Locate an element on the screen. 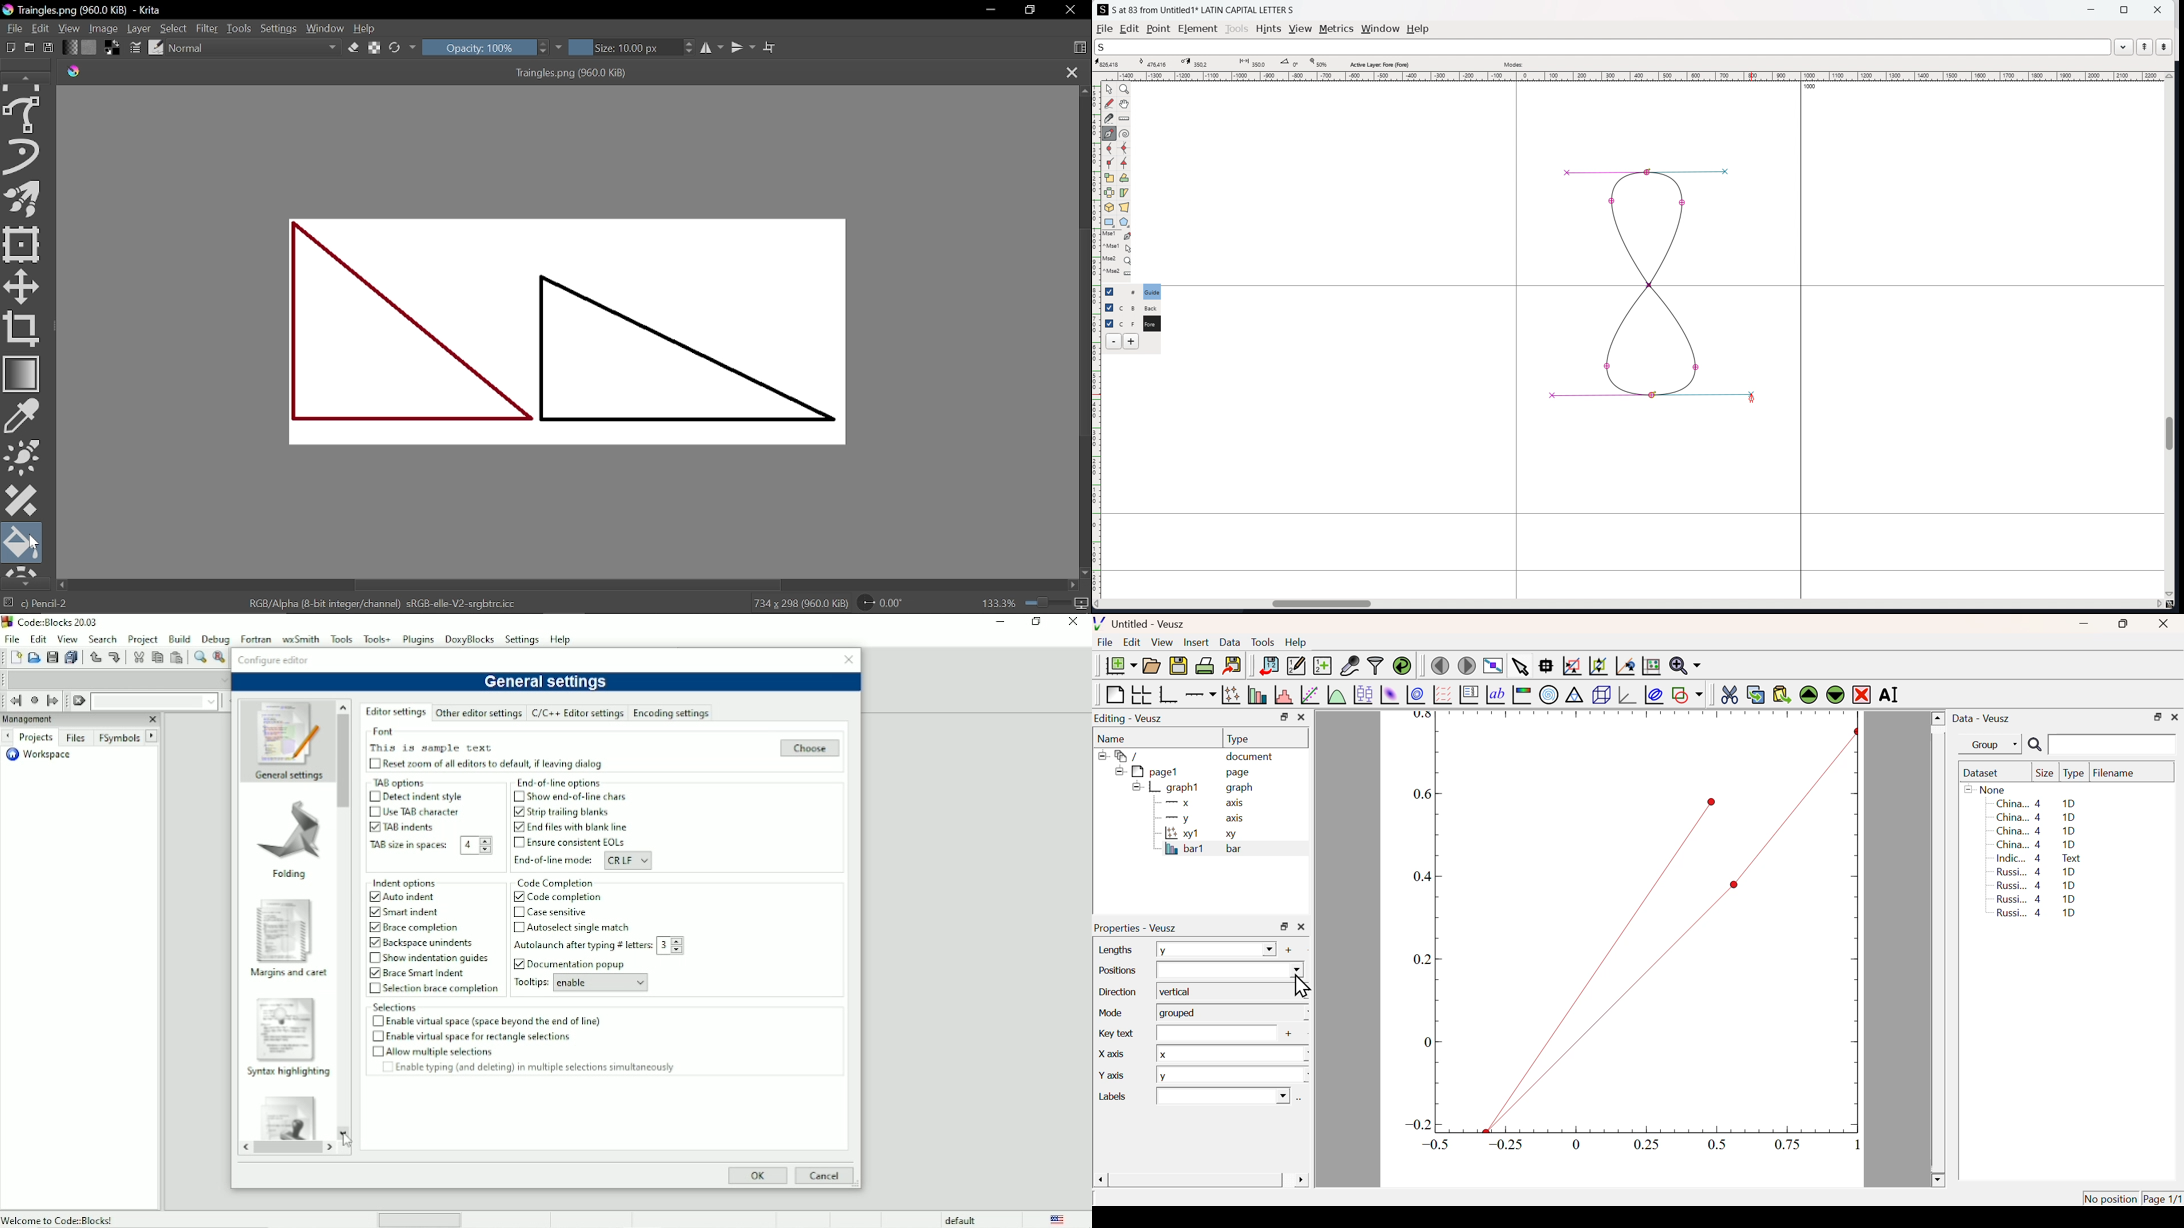 This screenshot has height=1232, width=2184. draw a freehand curve is located at coordinates (1109, 104).